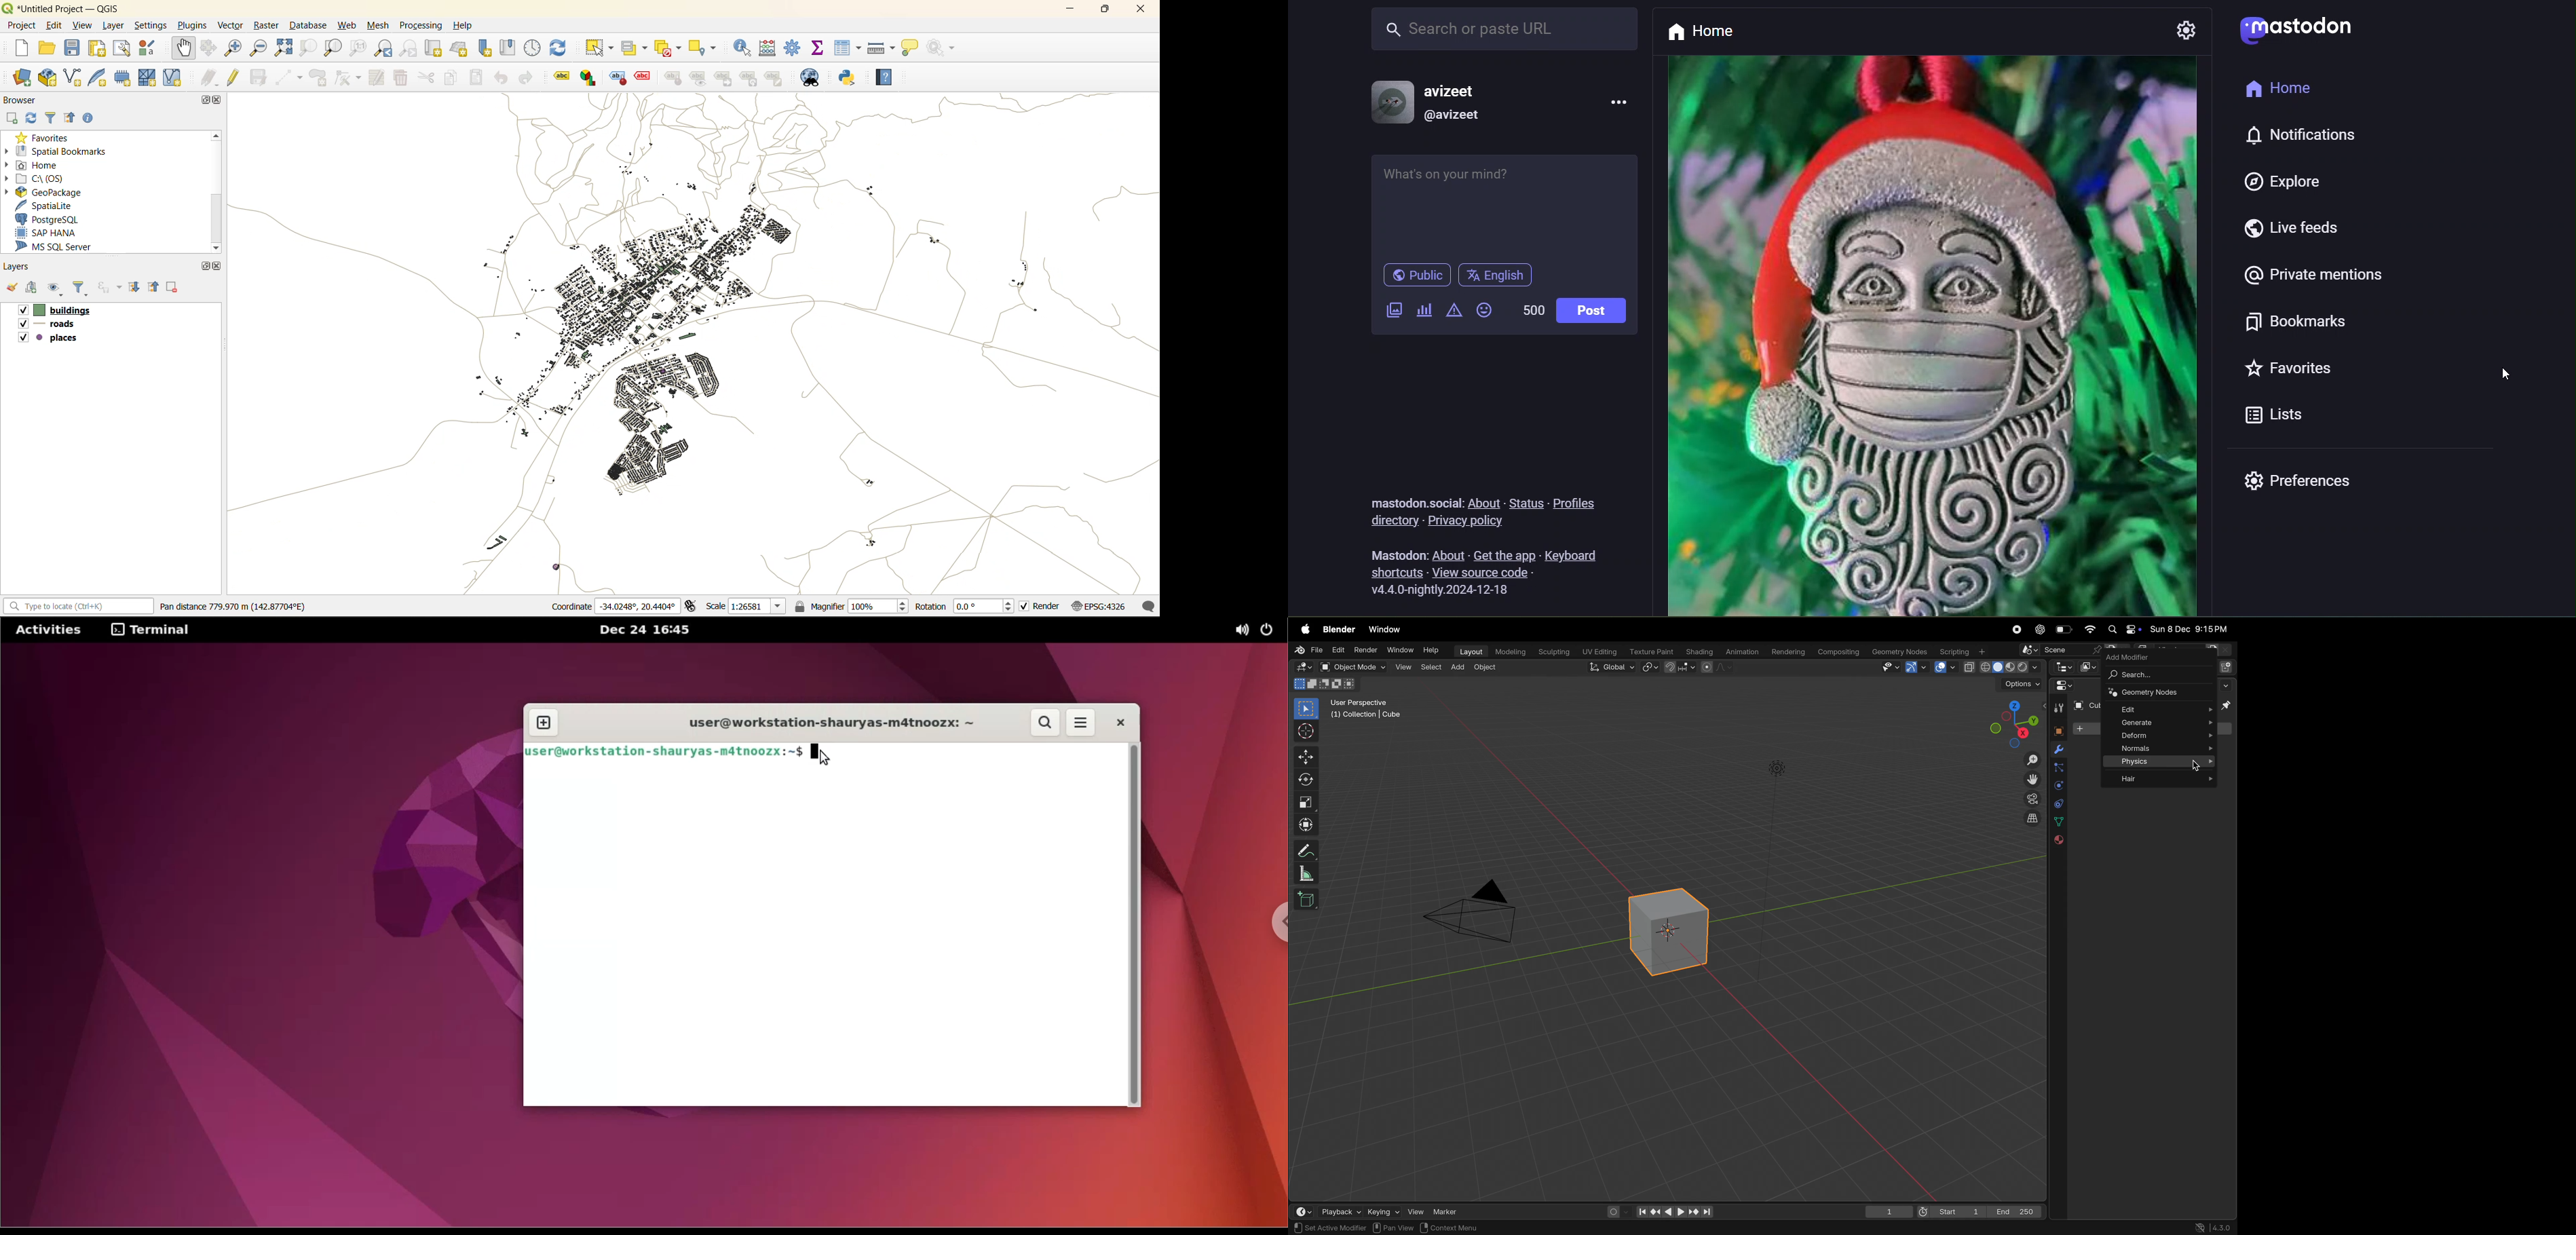 Image resolution: width=2576 pixels, height=1260 pixels. What do you see at coordinates (355, 50) in the screenshot?
I see `zoom native` at bounding box center [355, 50].